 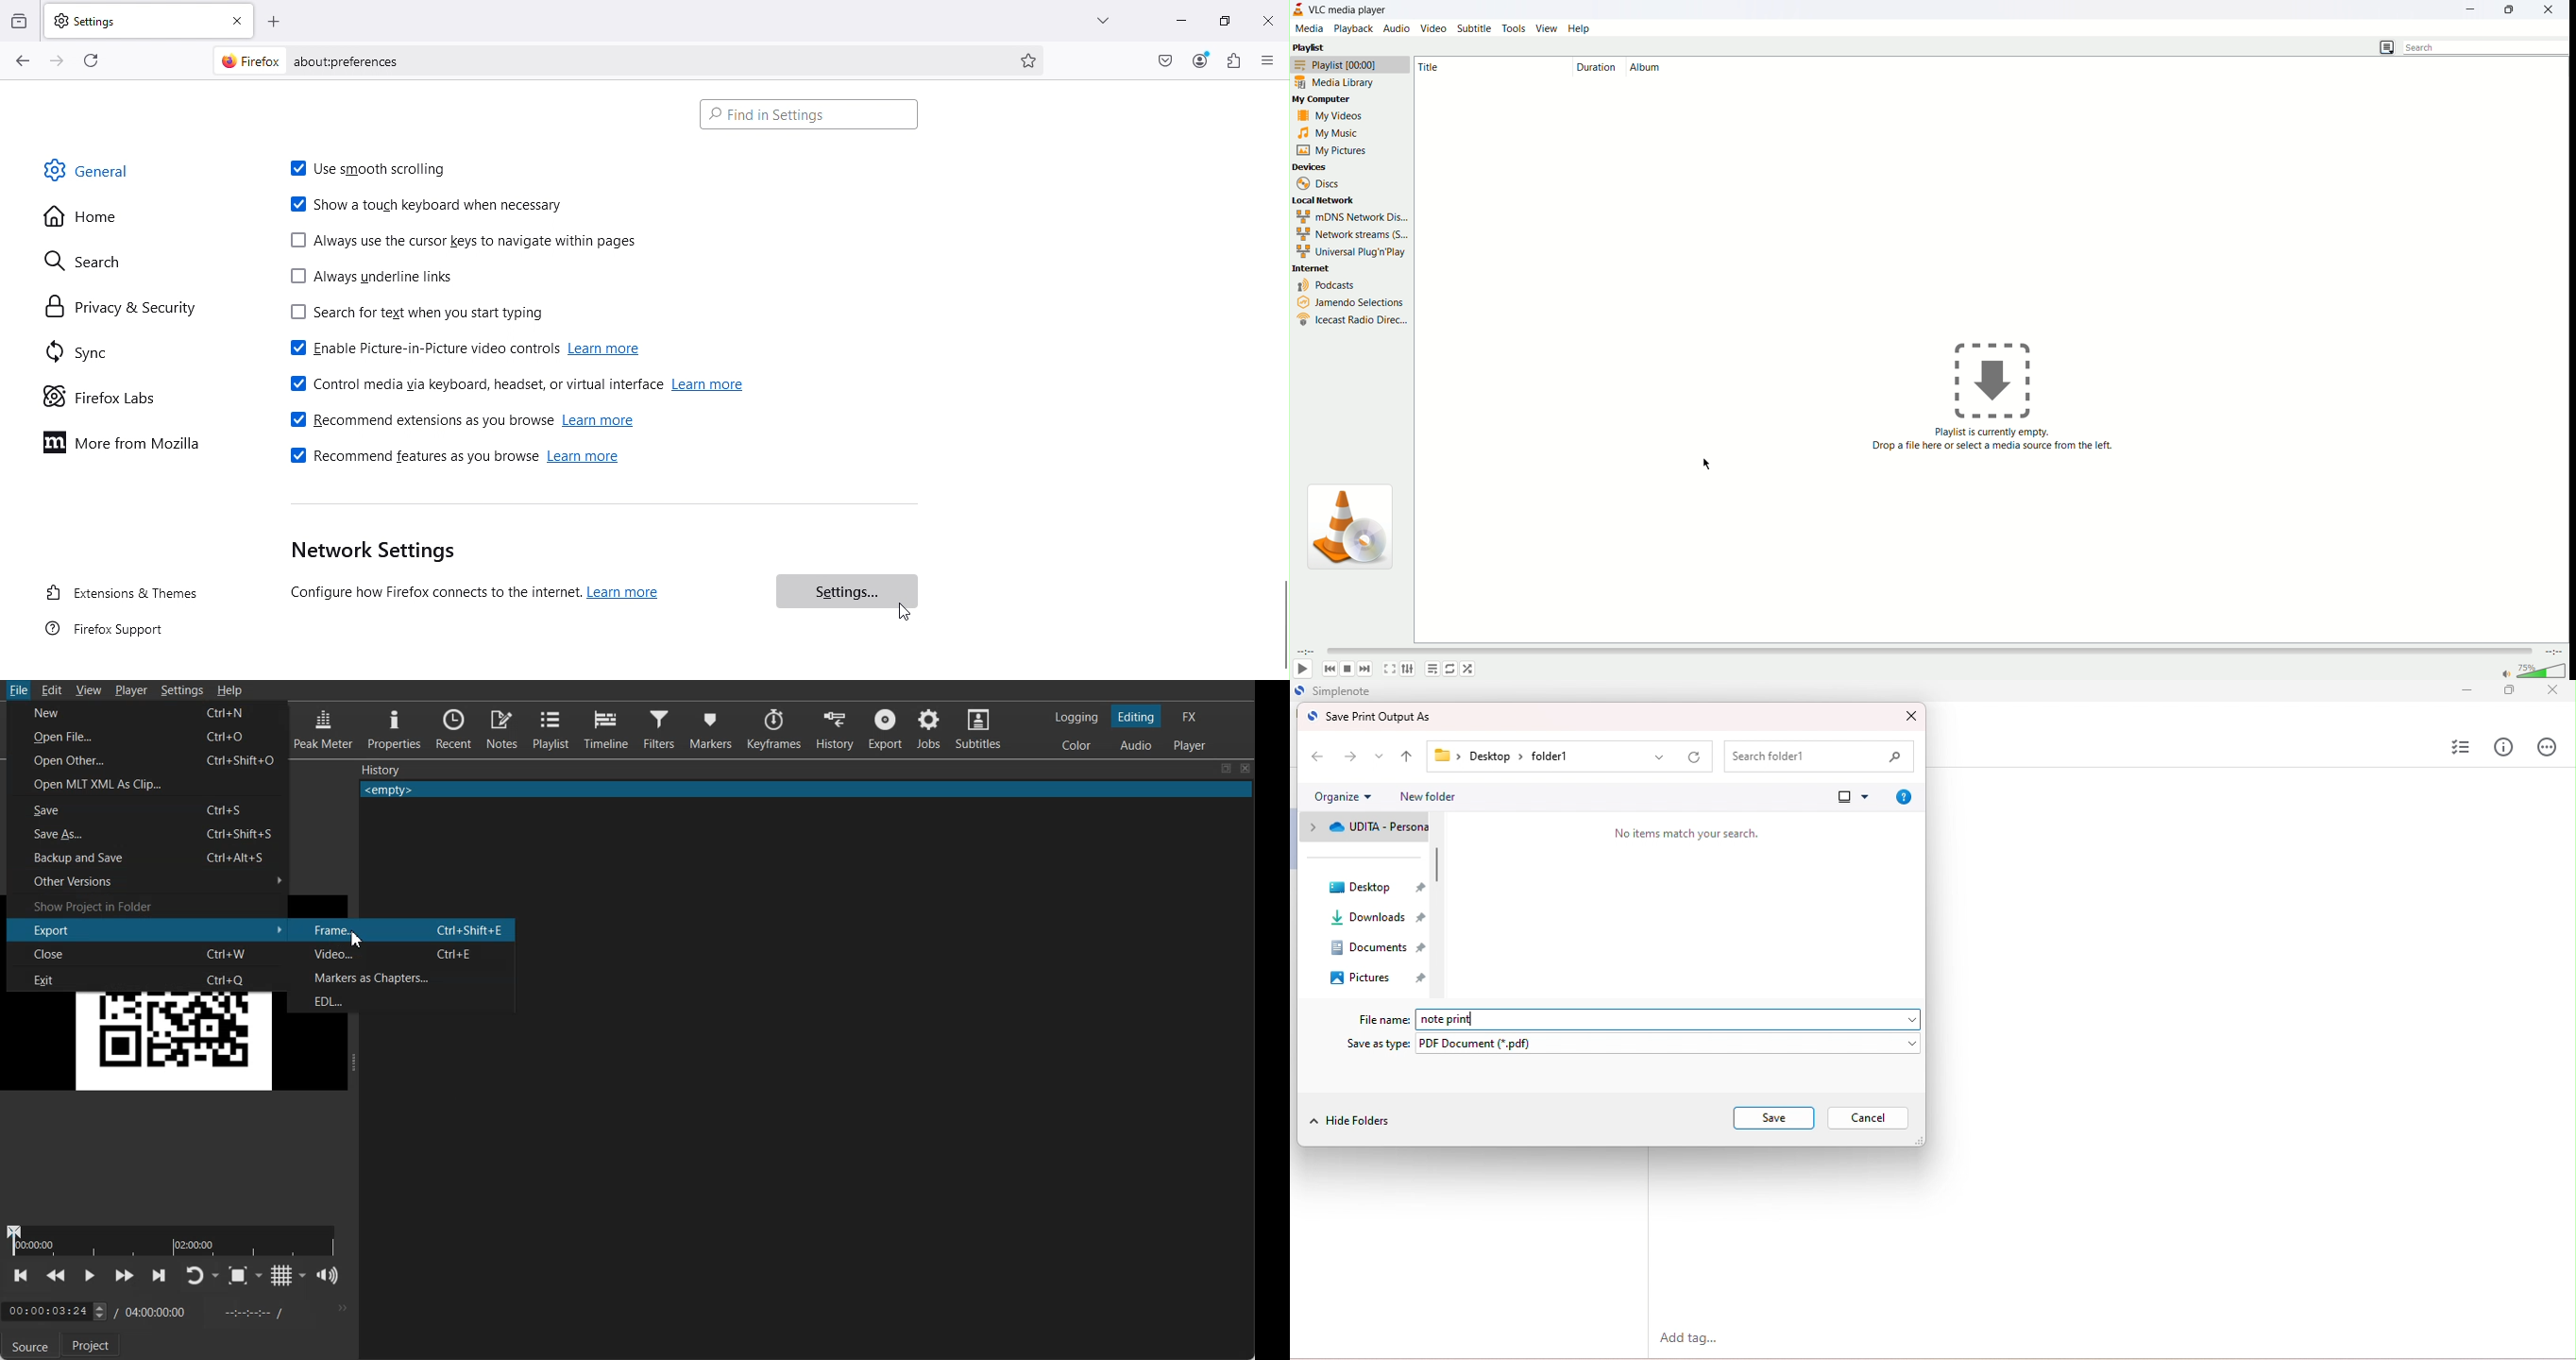 I want to click on Toggle Play or Pause, so click(x=88, y=1277).